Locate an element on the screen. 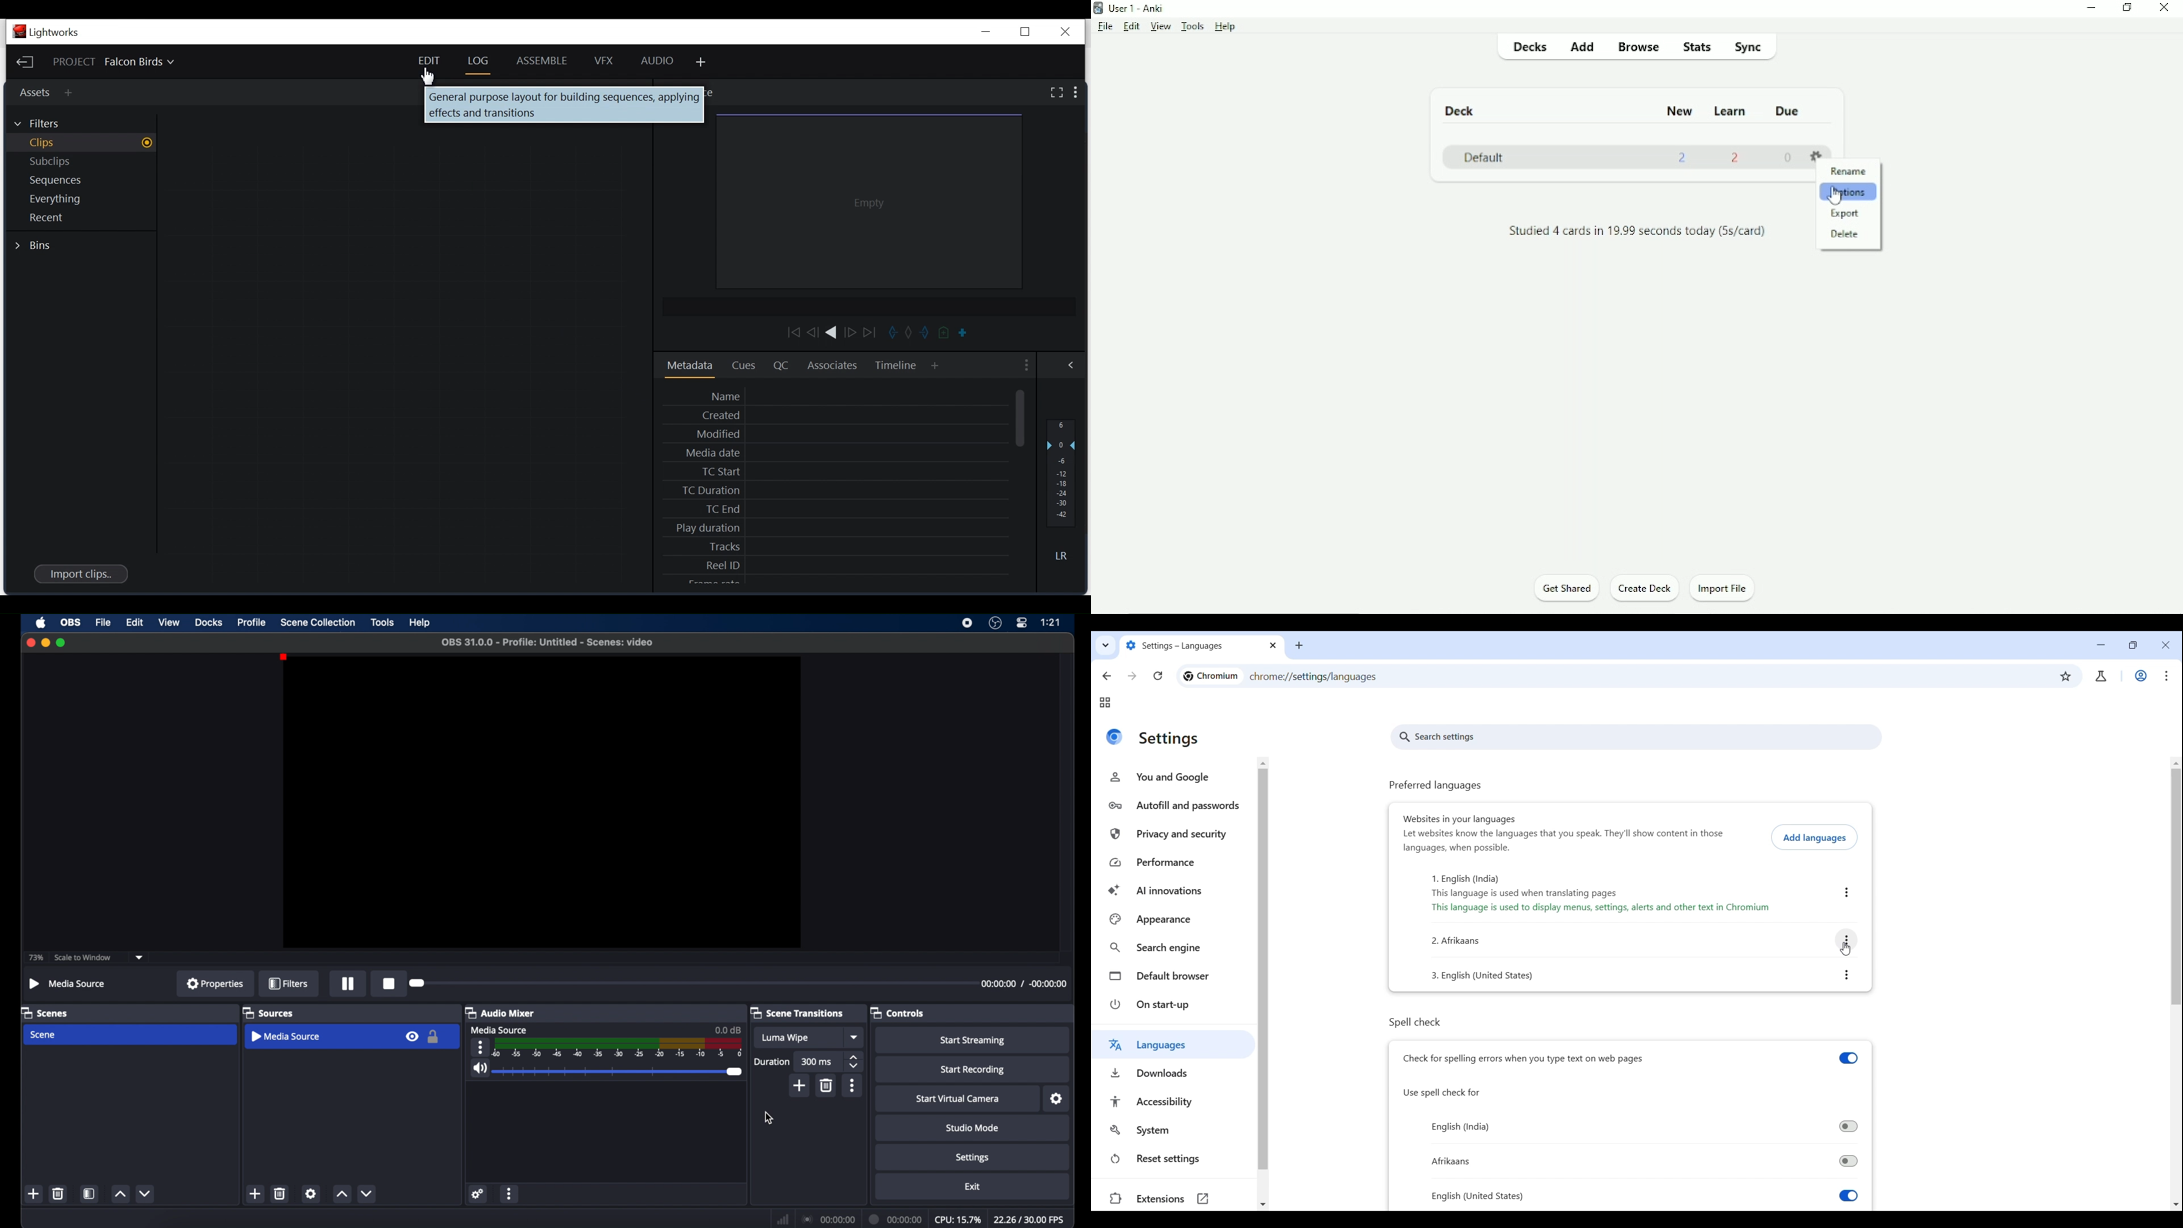 This screenshot has width=2184, height=1232. Decks is located at coordinates (1523, 46).